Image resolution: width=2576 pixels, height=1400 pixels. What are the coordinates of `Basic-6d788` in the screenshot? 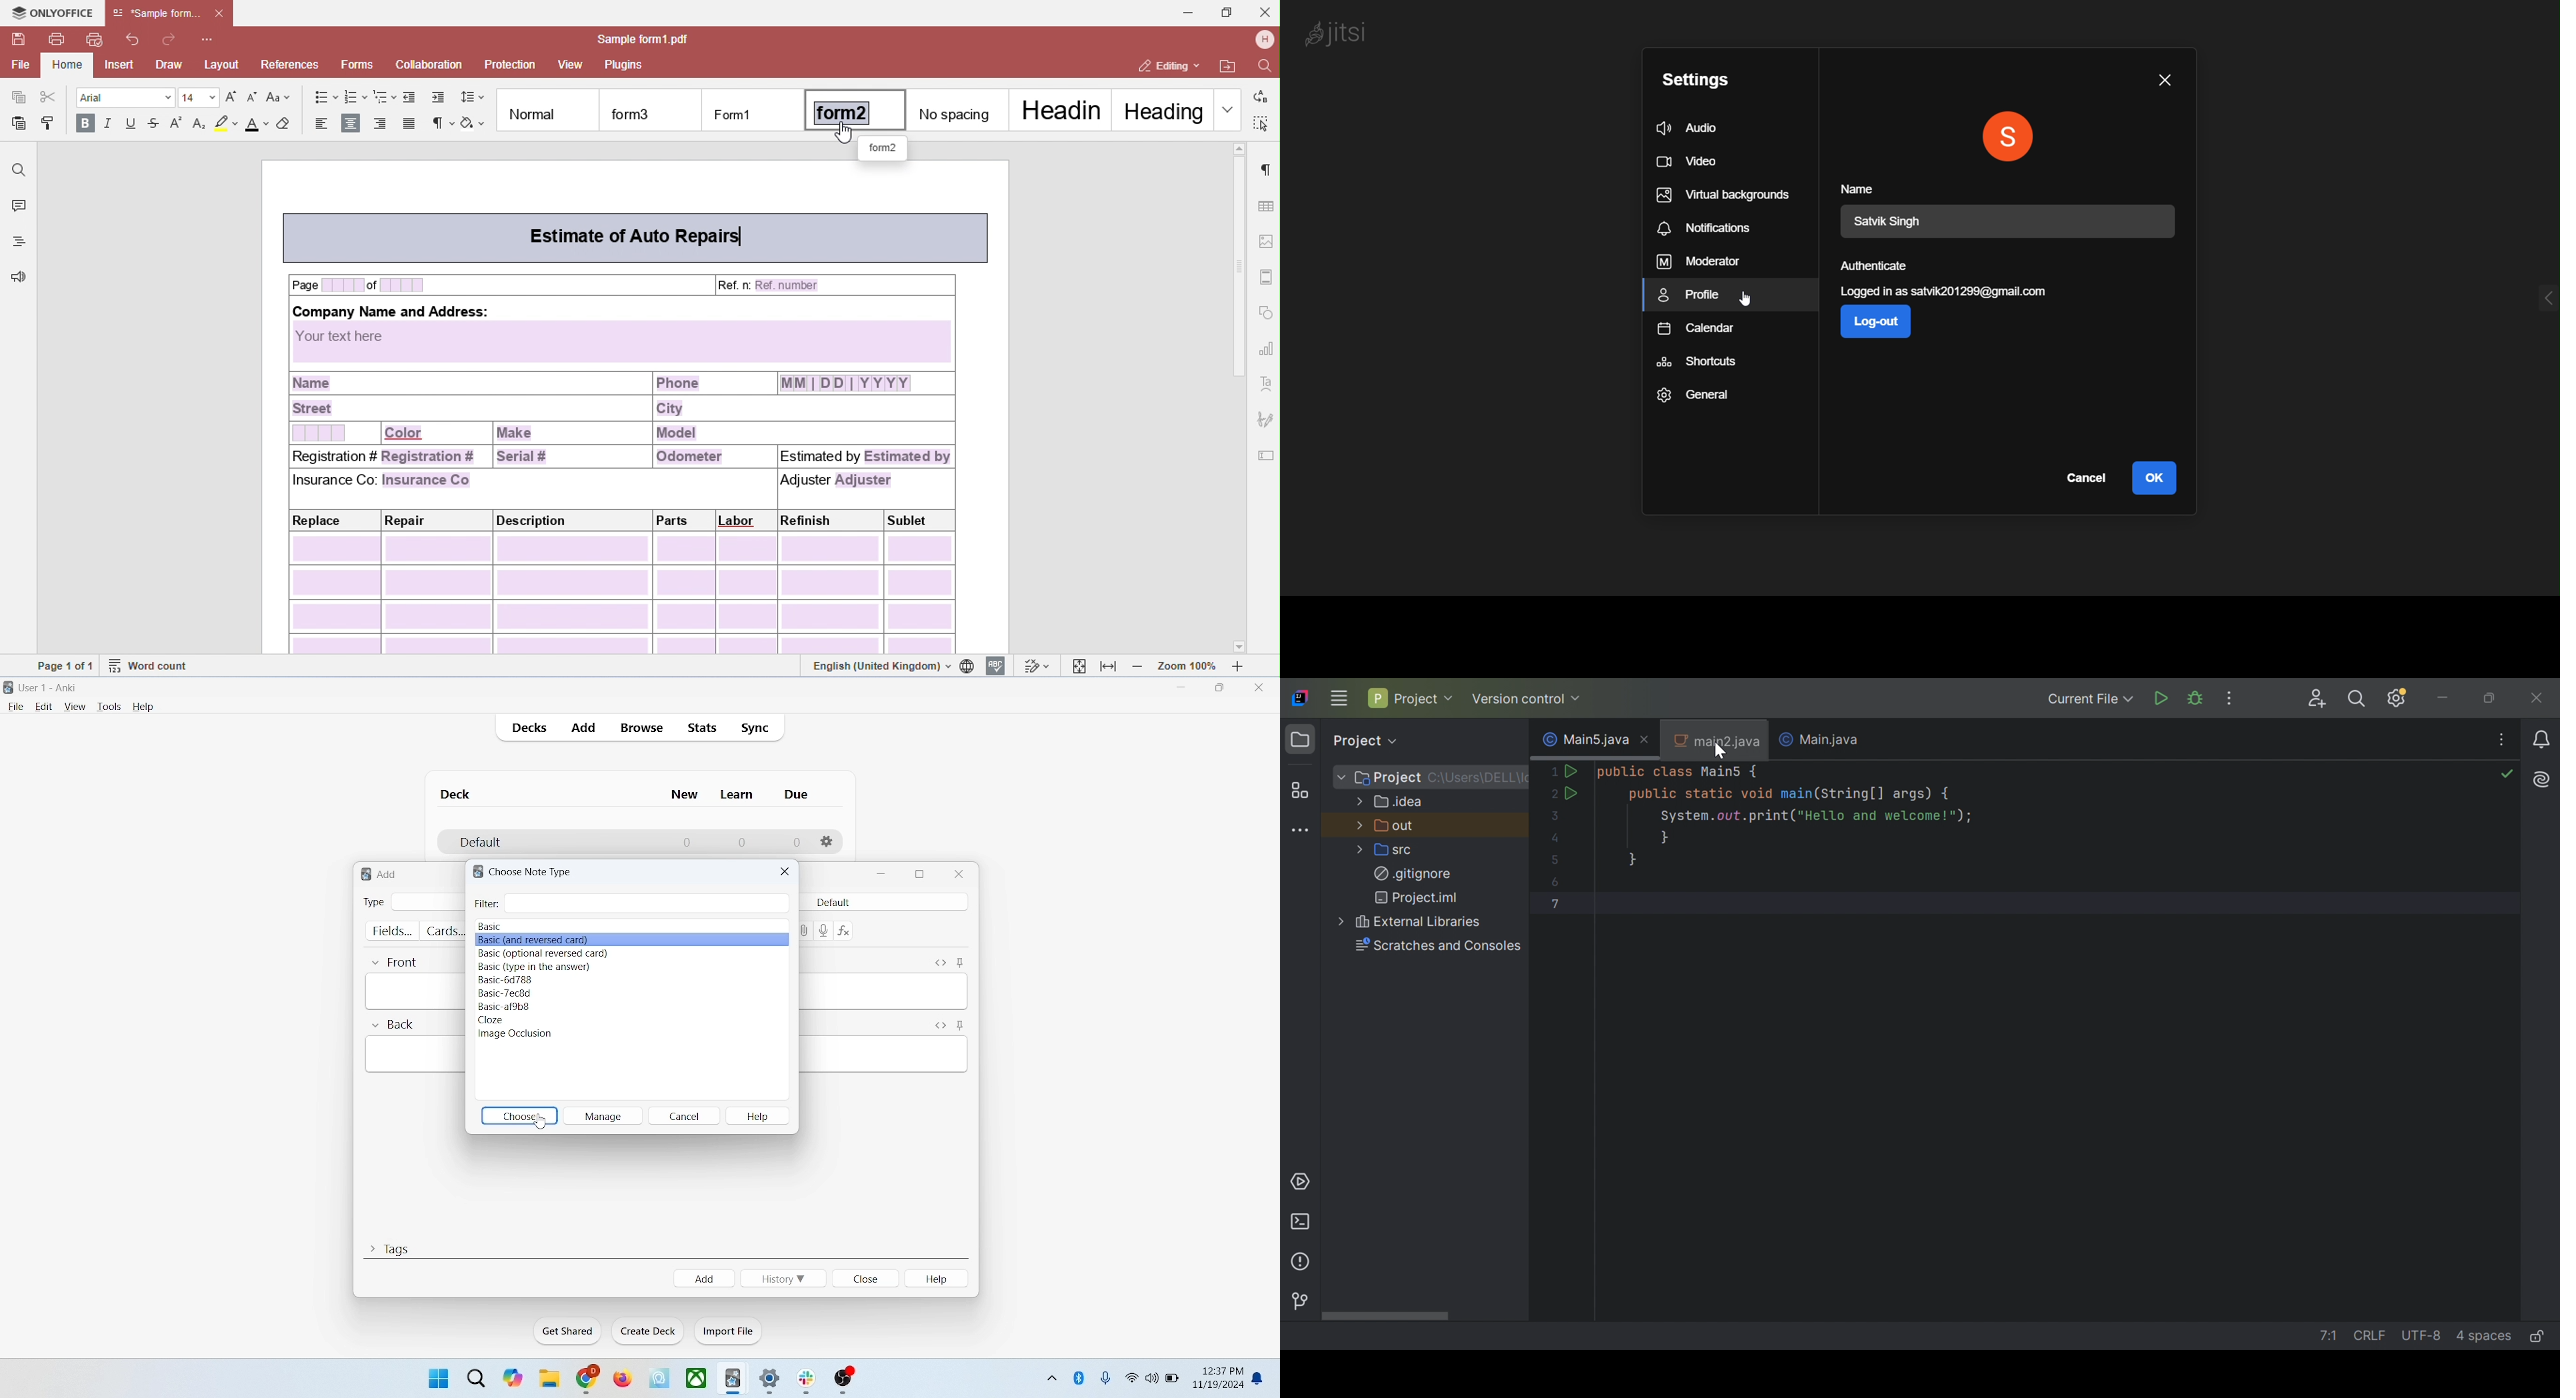 It's located at (508, 981).